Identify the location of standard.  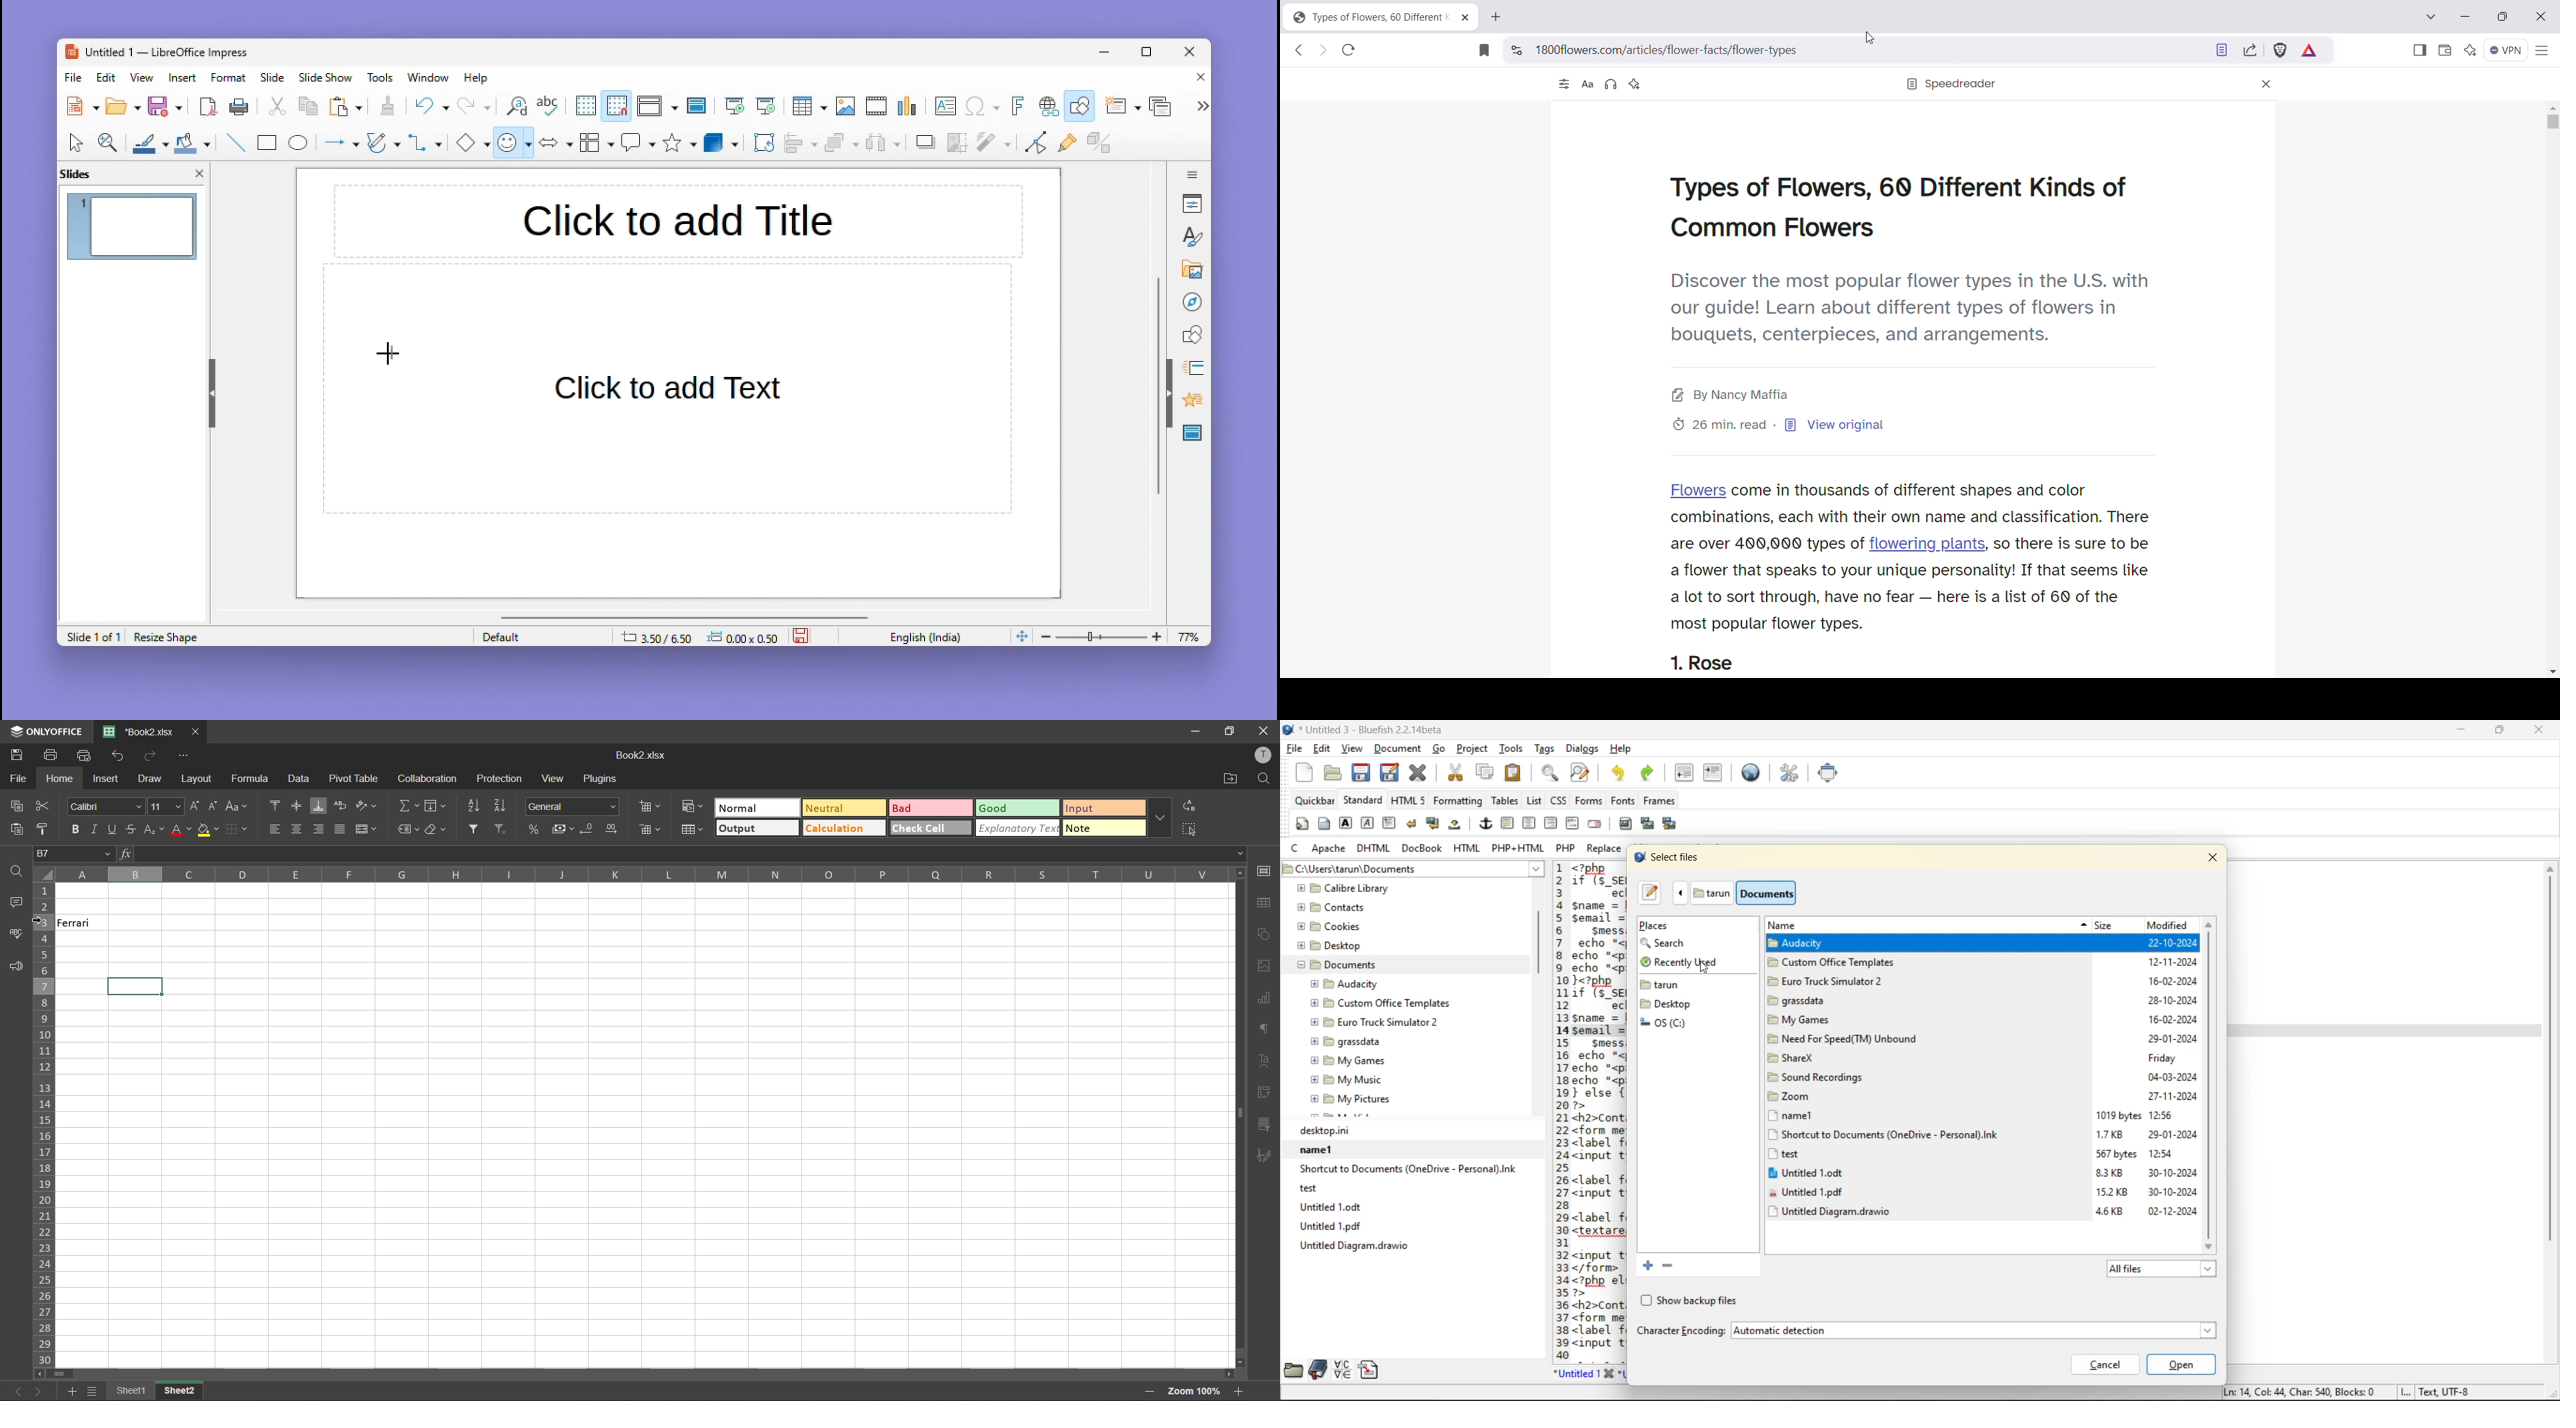
(1363, 801).